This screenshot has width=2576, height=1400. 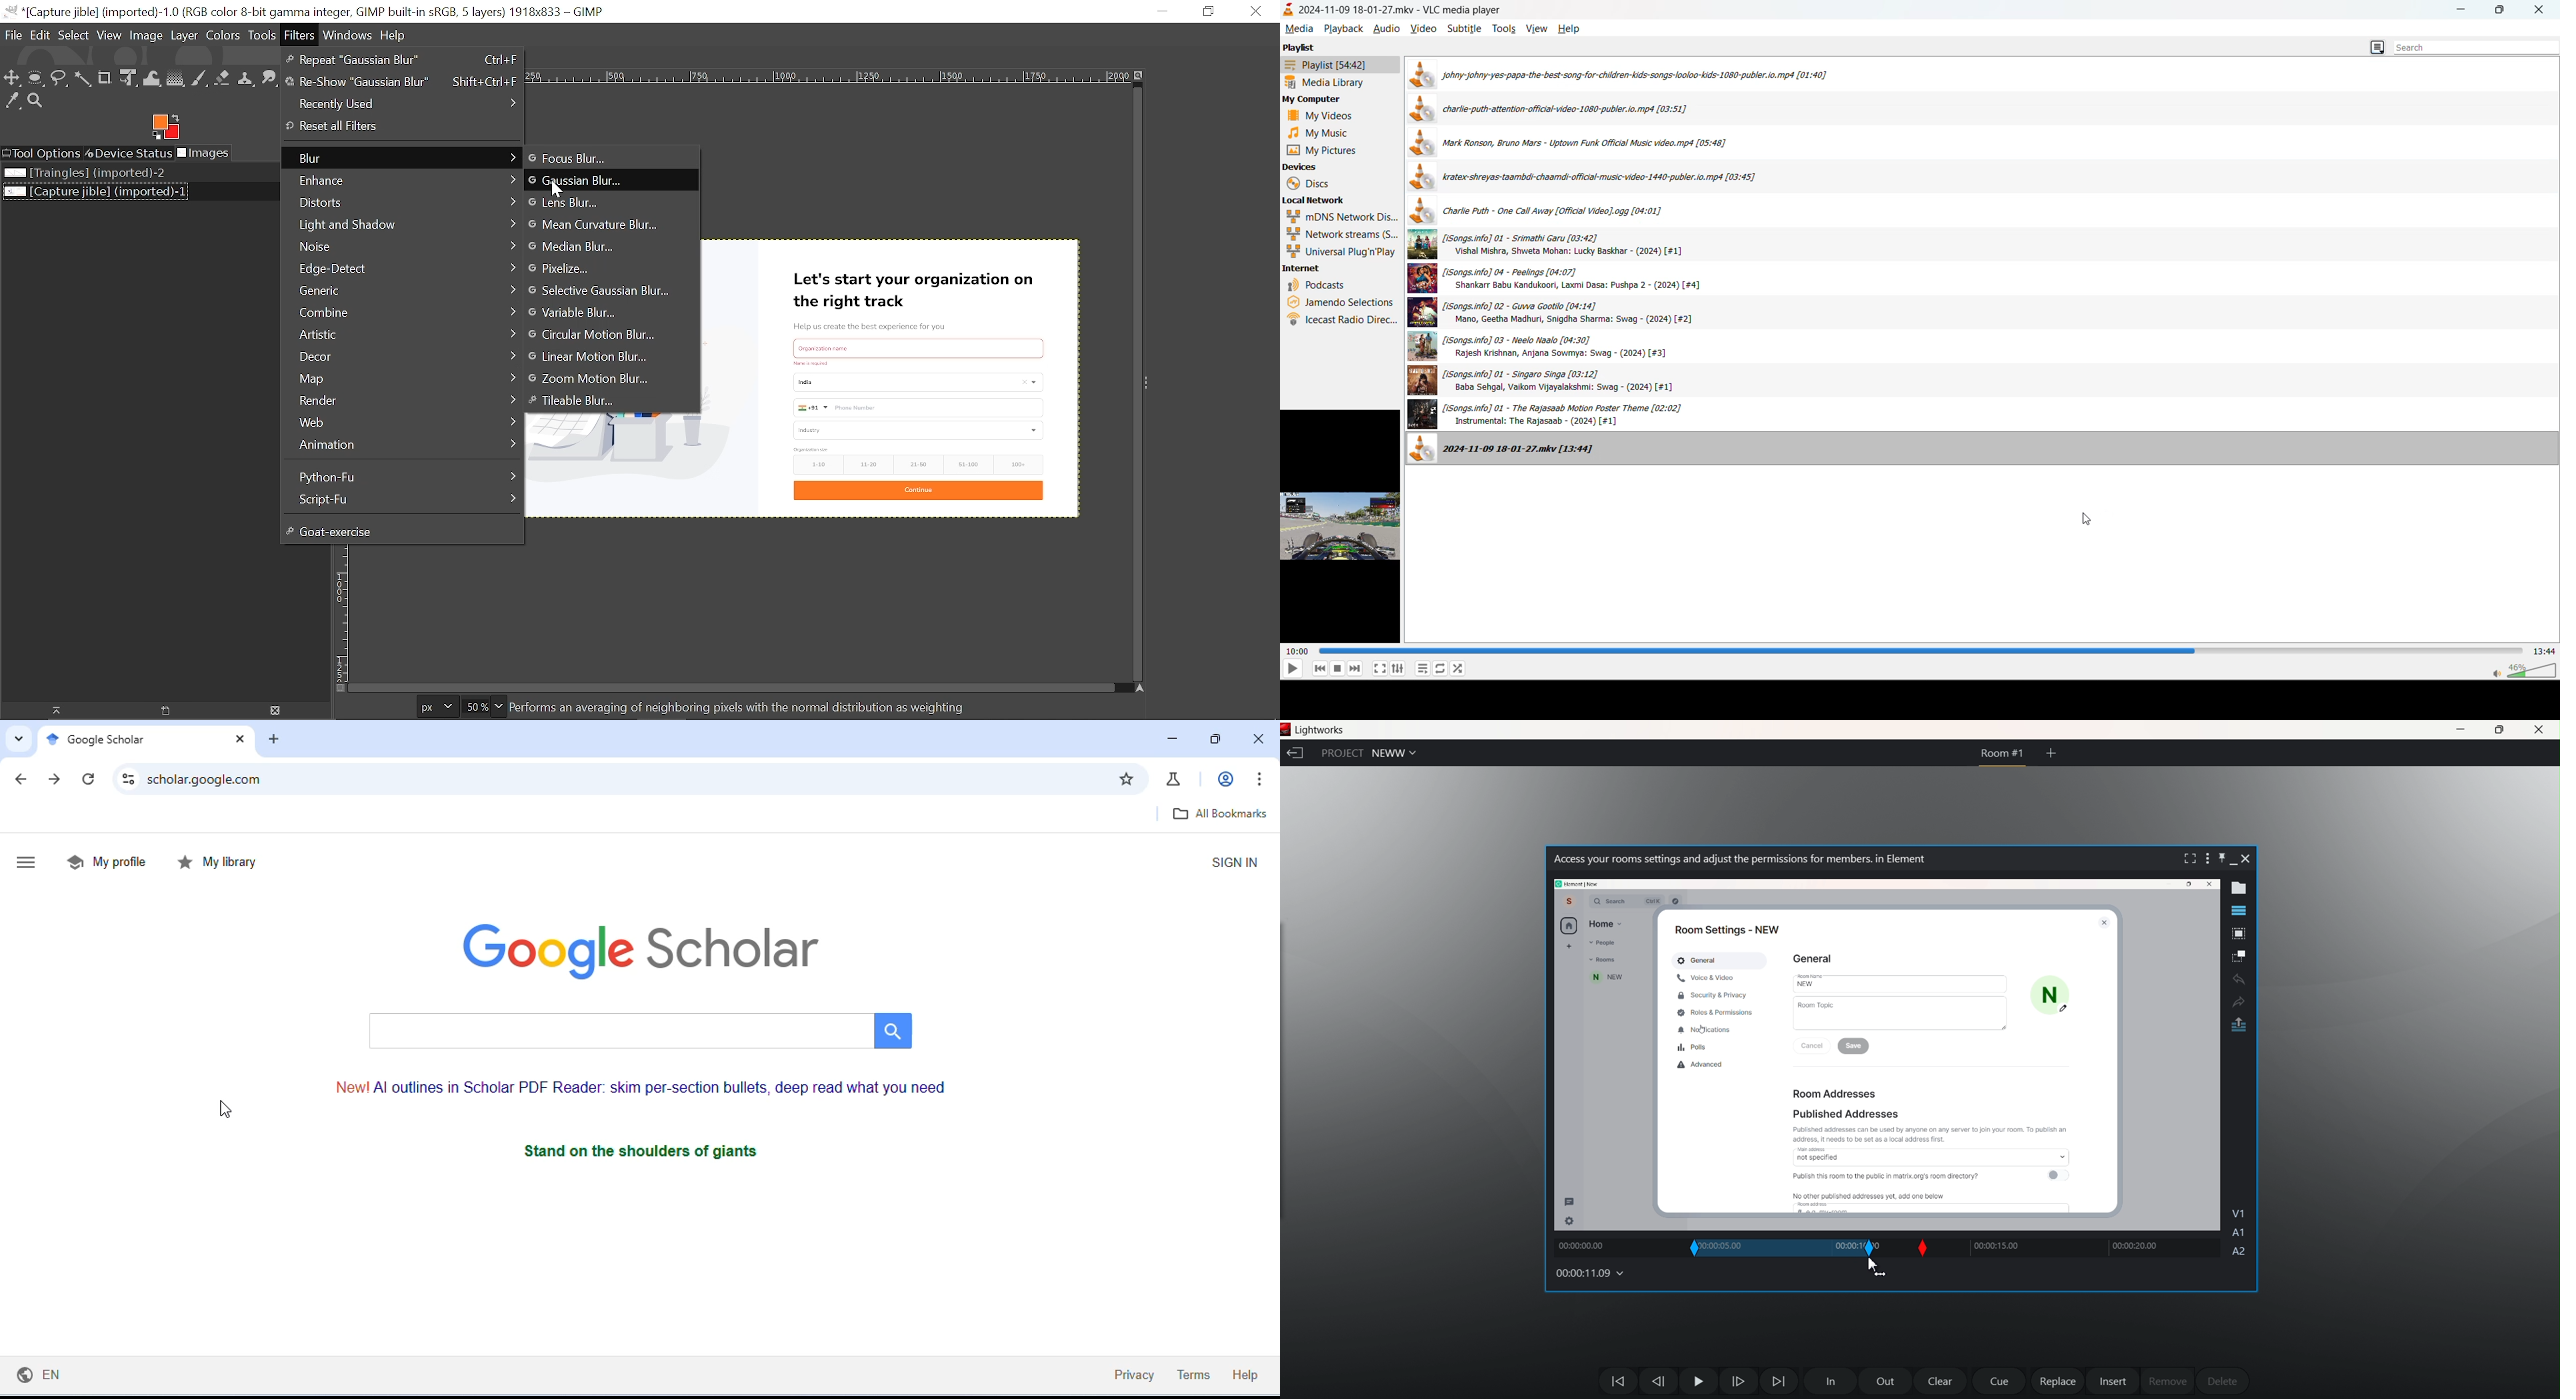 What do you see at coordinates (893, 377) in the screenshot?
I see `Current image` at bounding box center [893, 377].